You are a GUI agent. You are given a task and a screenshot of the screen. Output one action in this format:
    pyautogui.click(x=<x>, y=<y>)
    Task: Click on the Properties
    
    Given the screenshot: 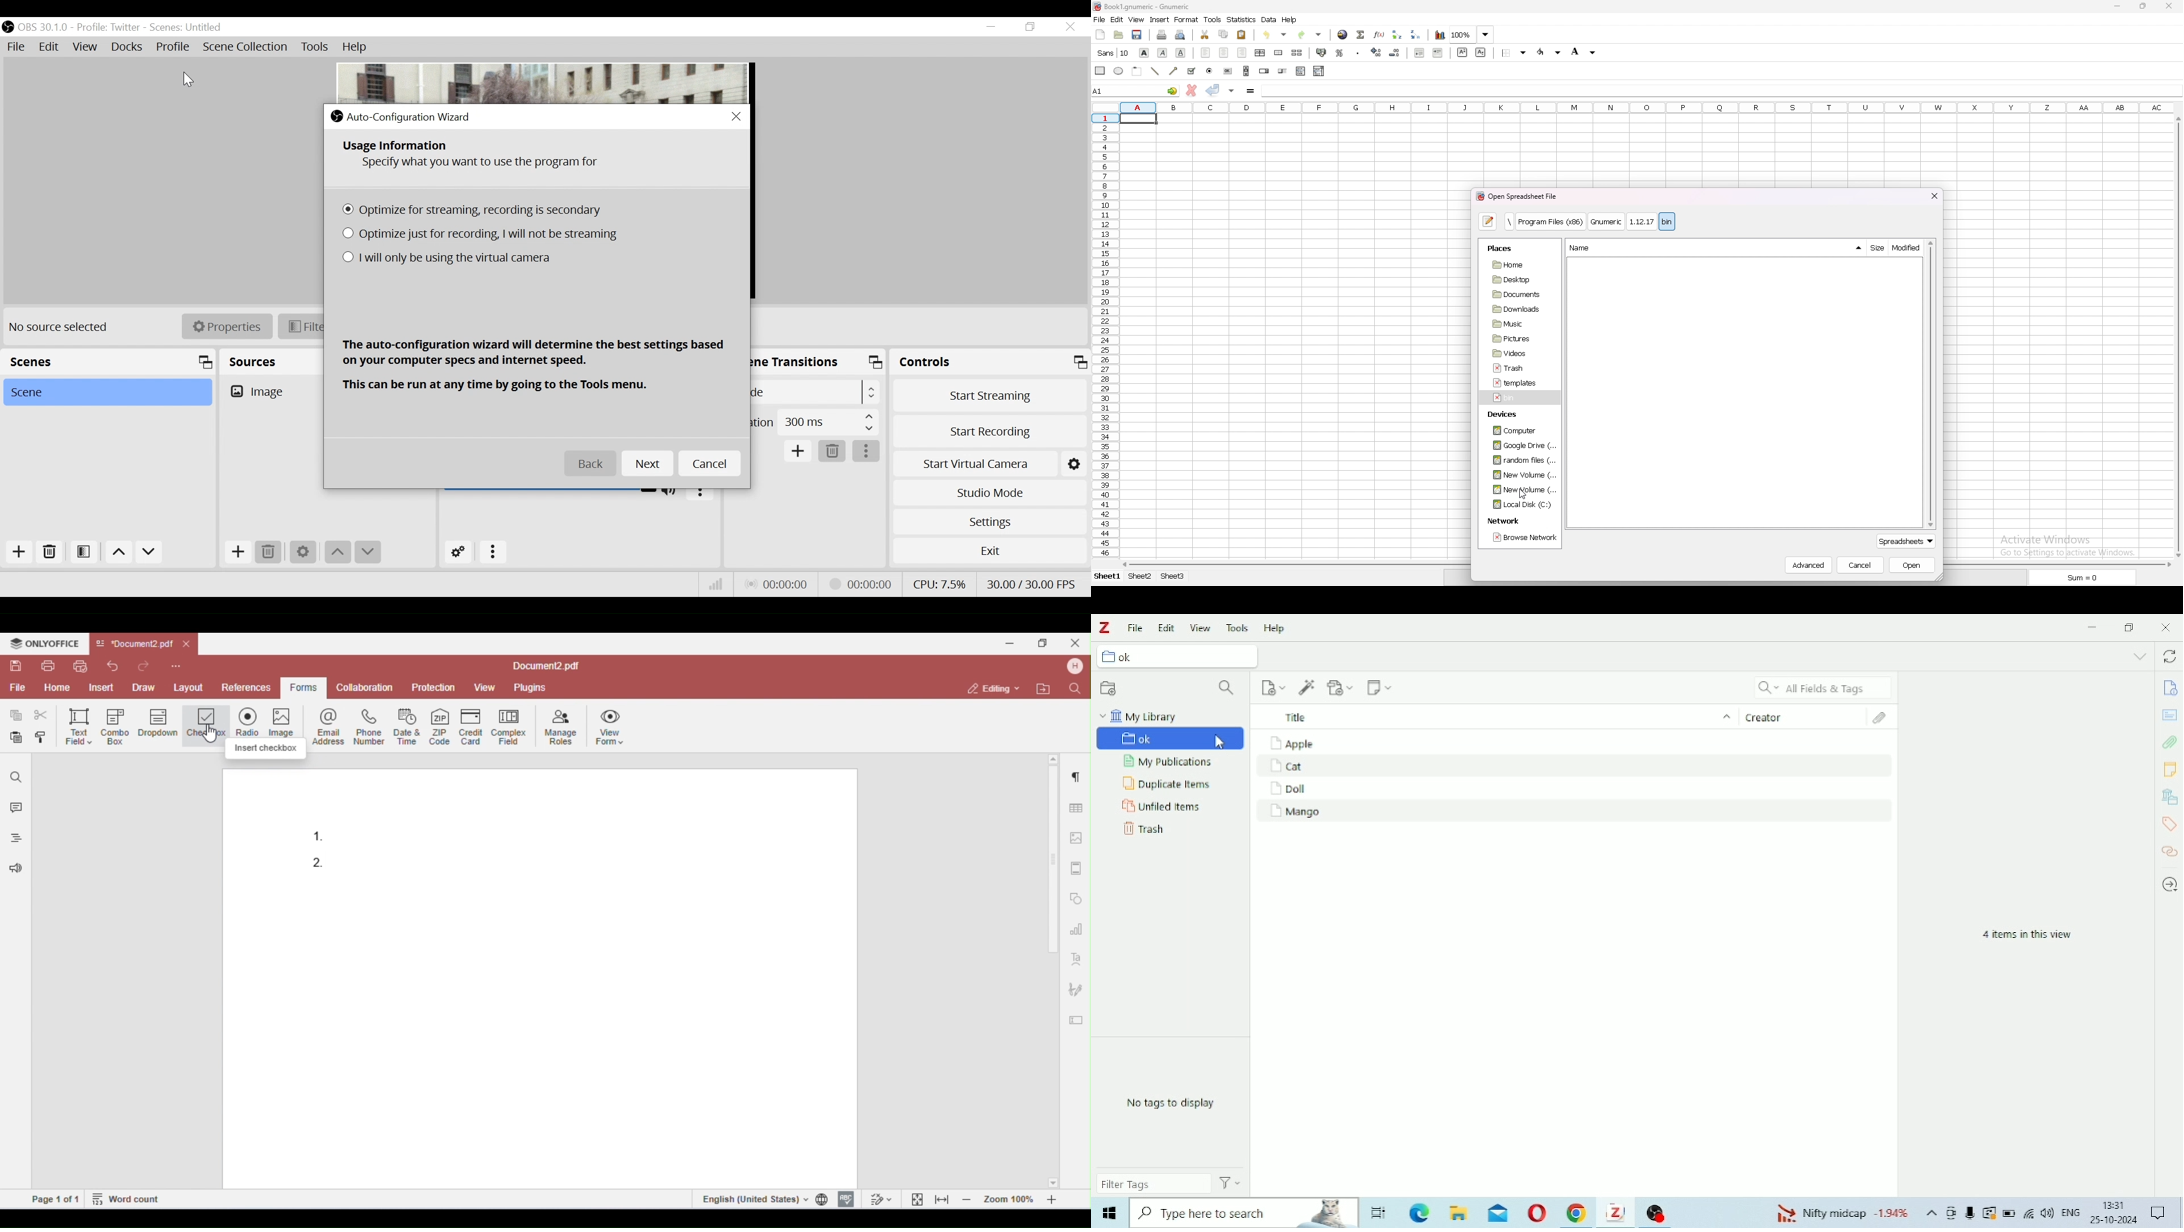 What is the action you would take?
    pyautogui.click(x=222, y=326)
    